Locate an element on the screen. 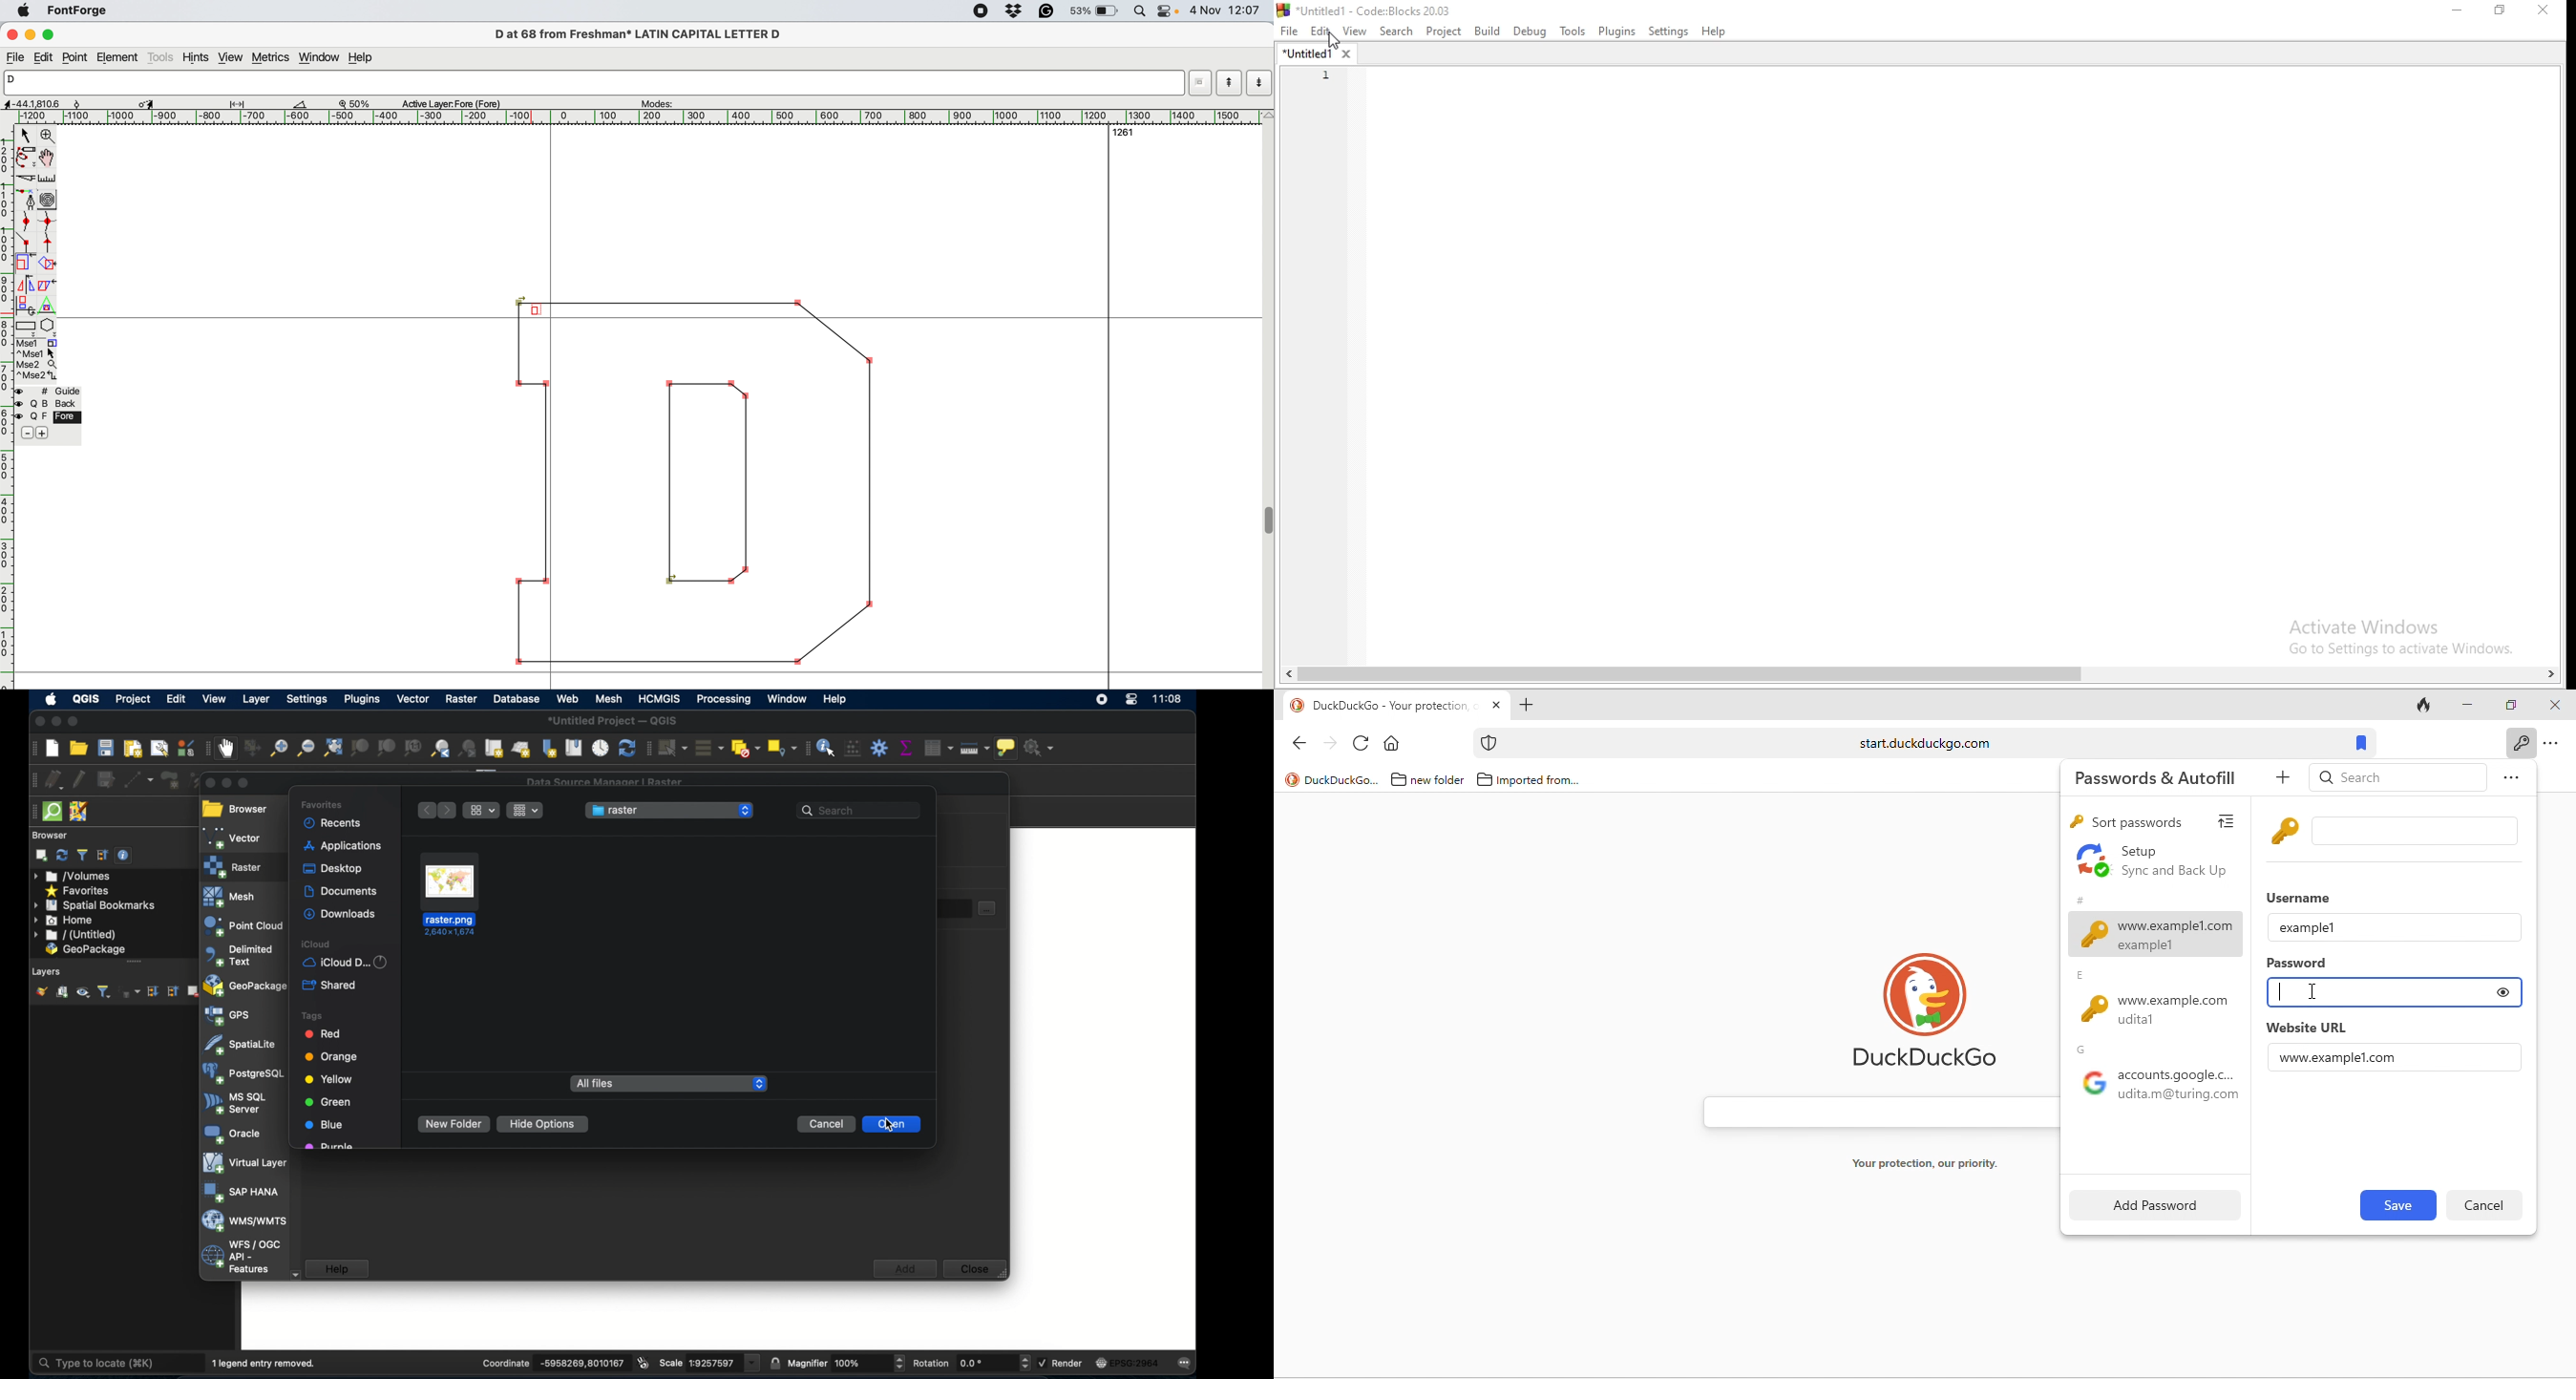 This screenshot has height=1400, width=2576. add group is located at coordinates (63, 992).